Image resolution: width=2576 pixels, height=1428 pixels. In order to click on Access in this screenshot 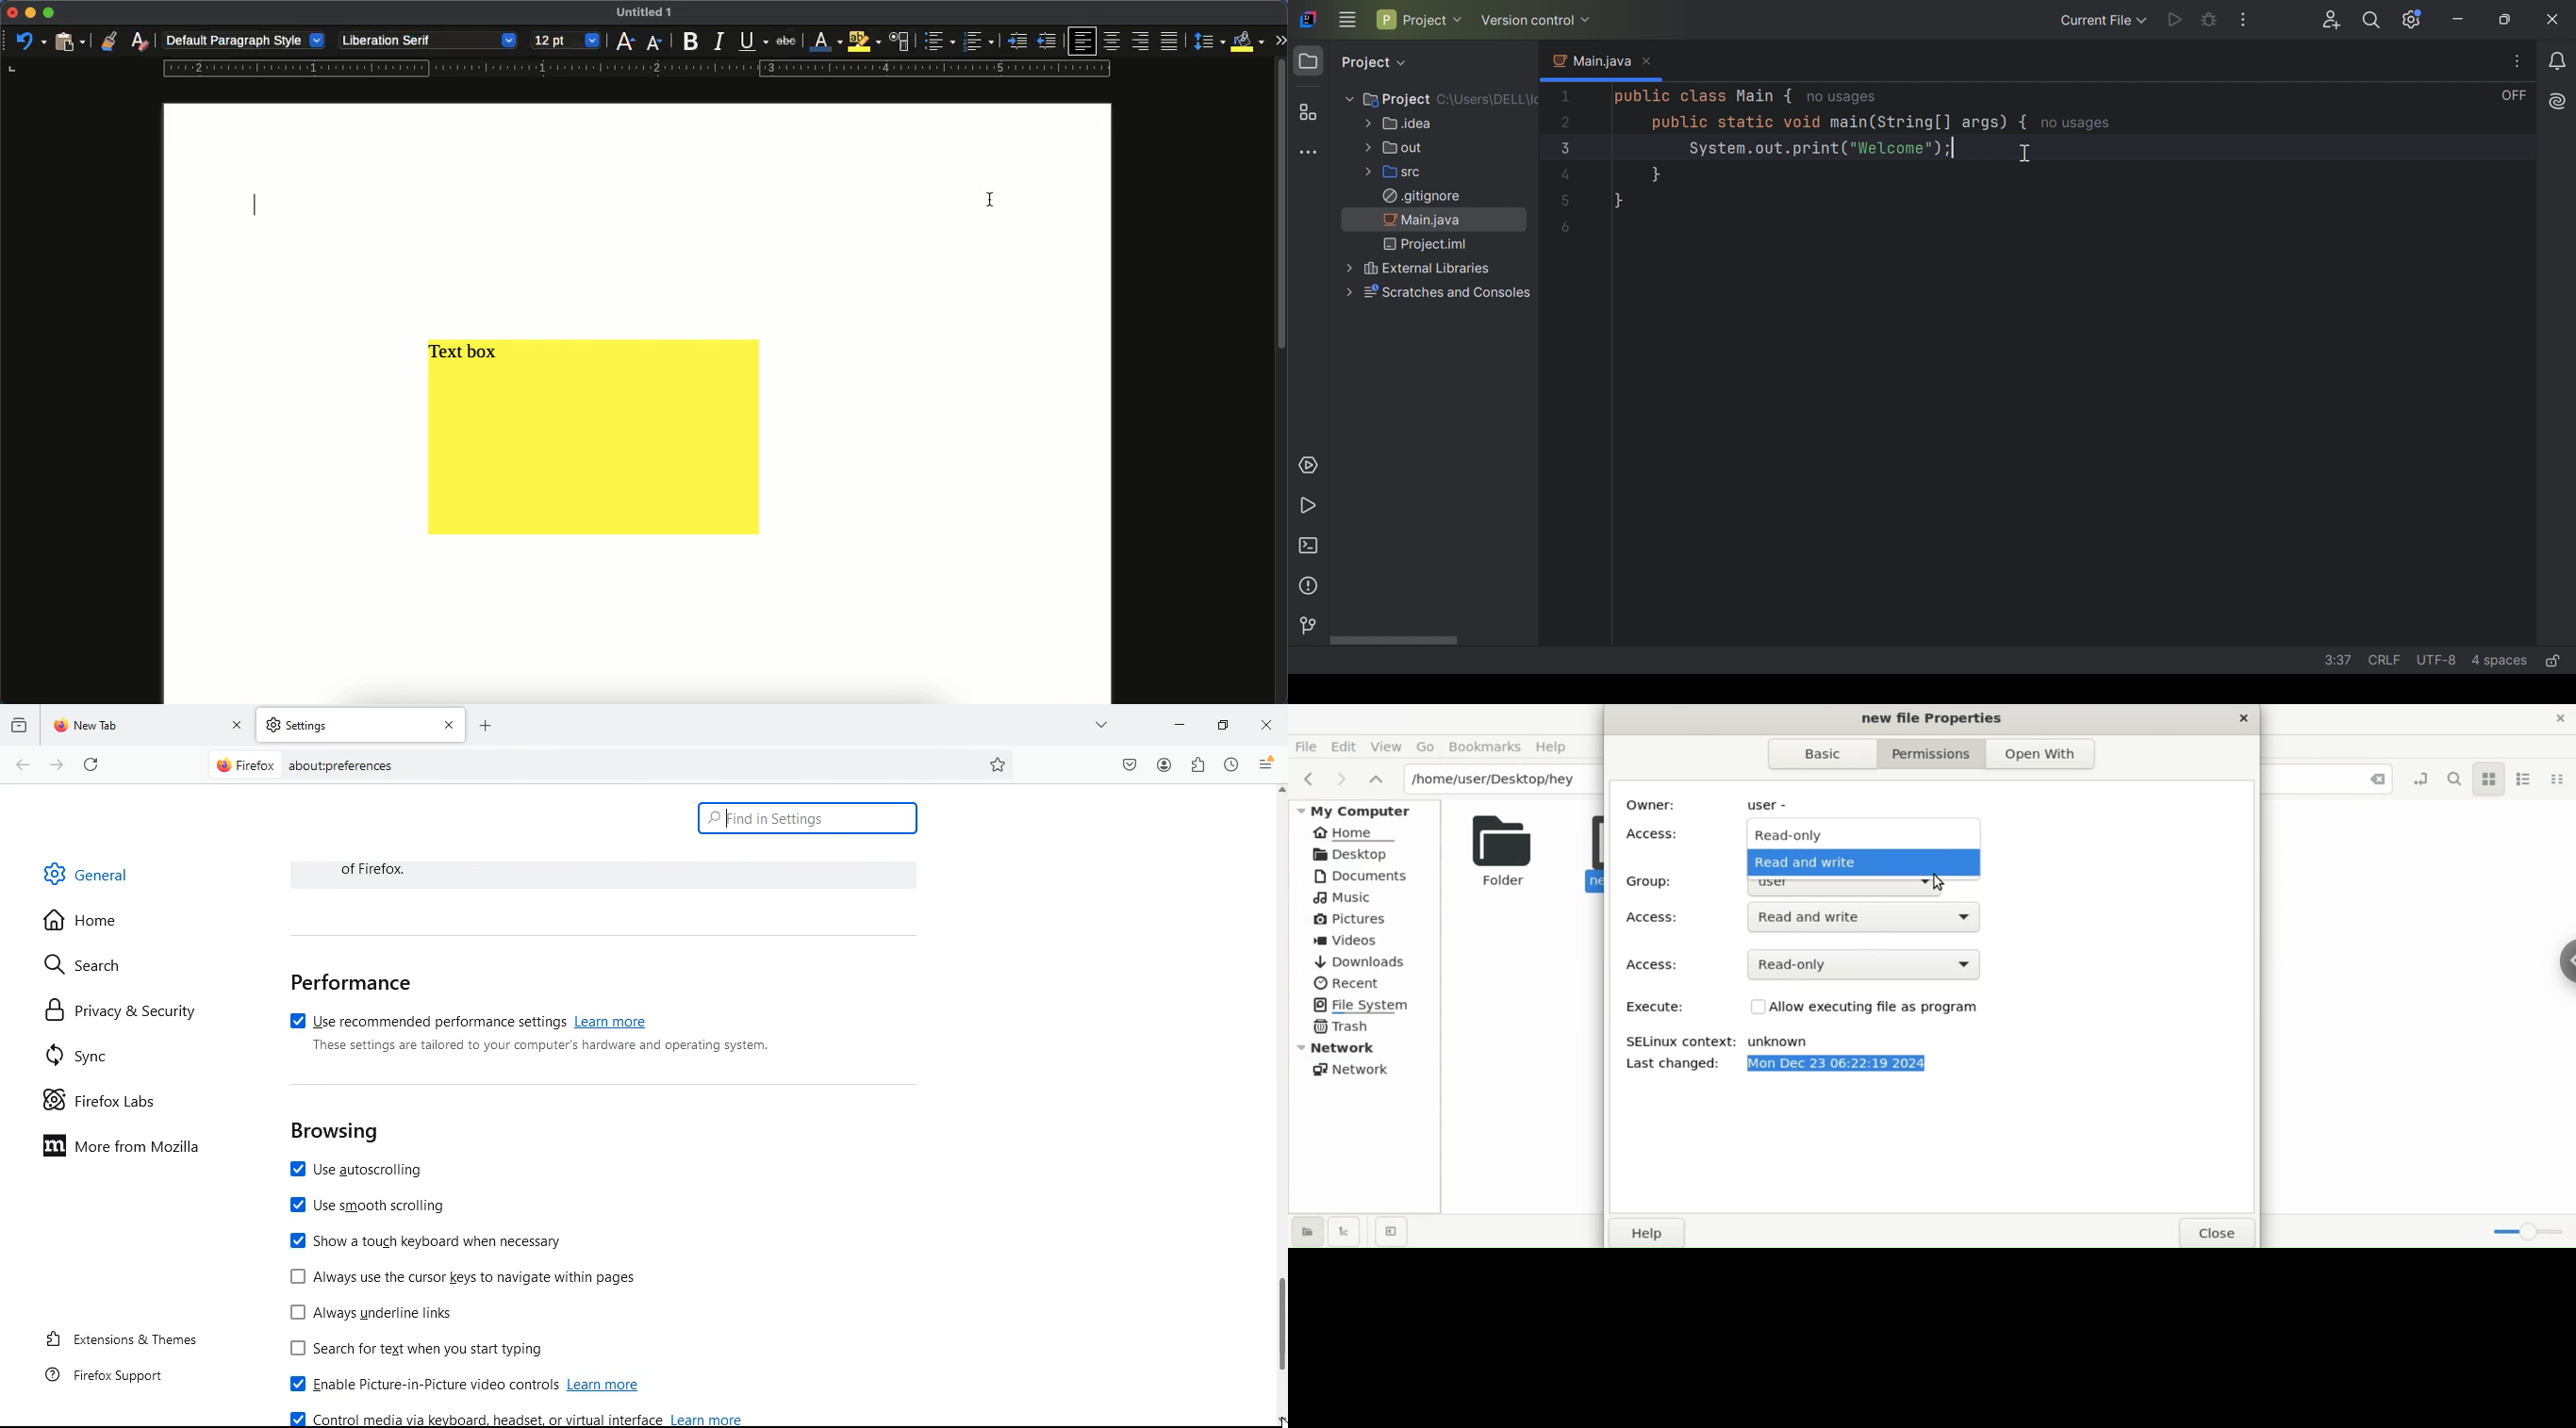, I will do `click(1663, 834)`.